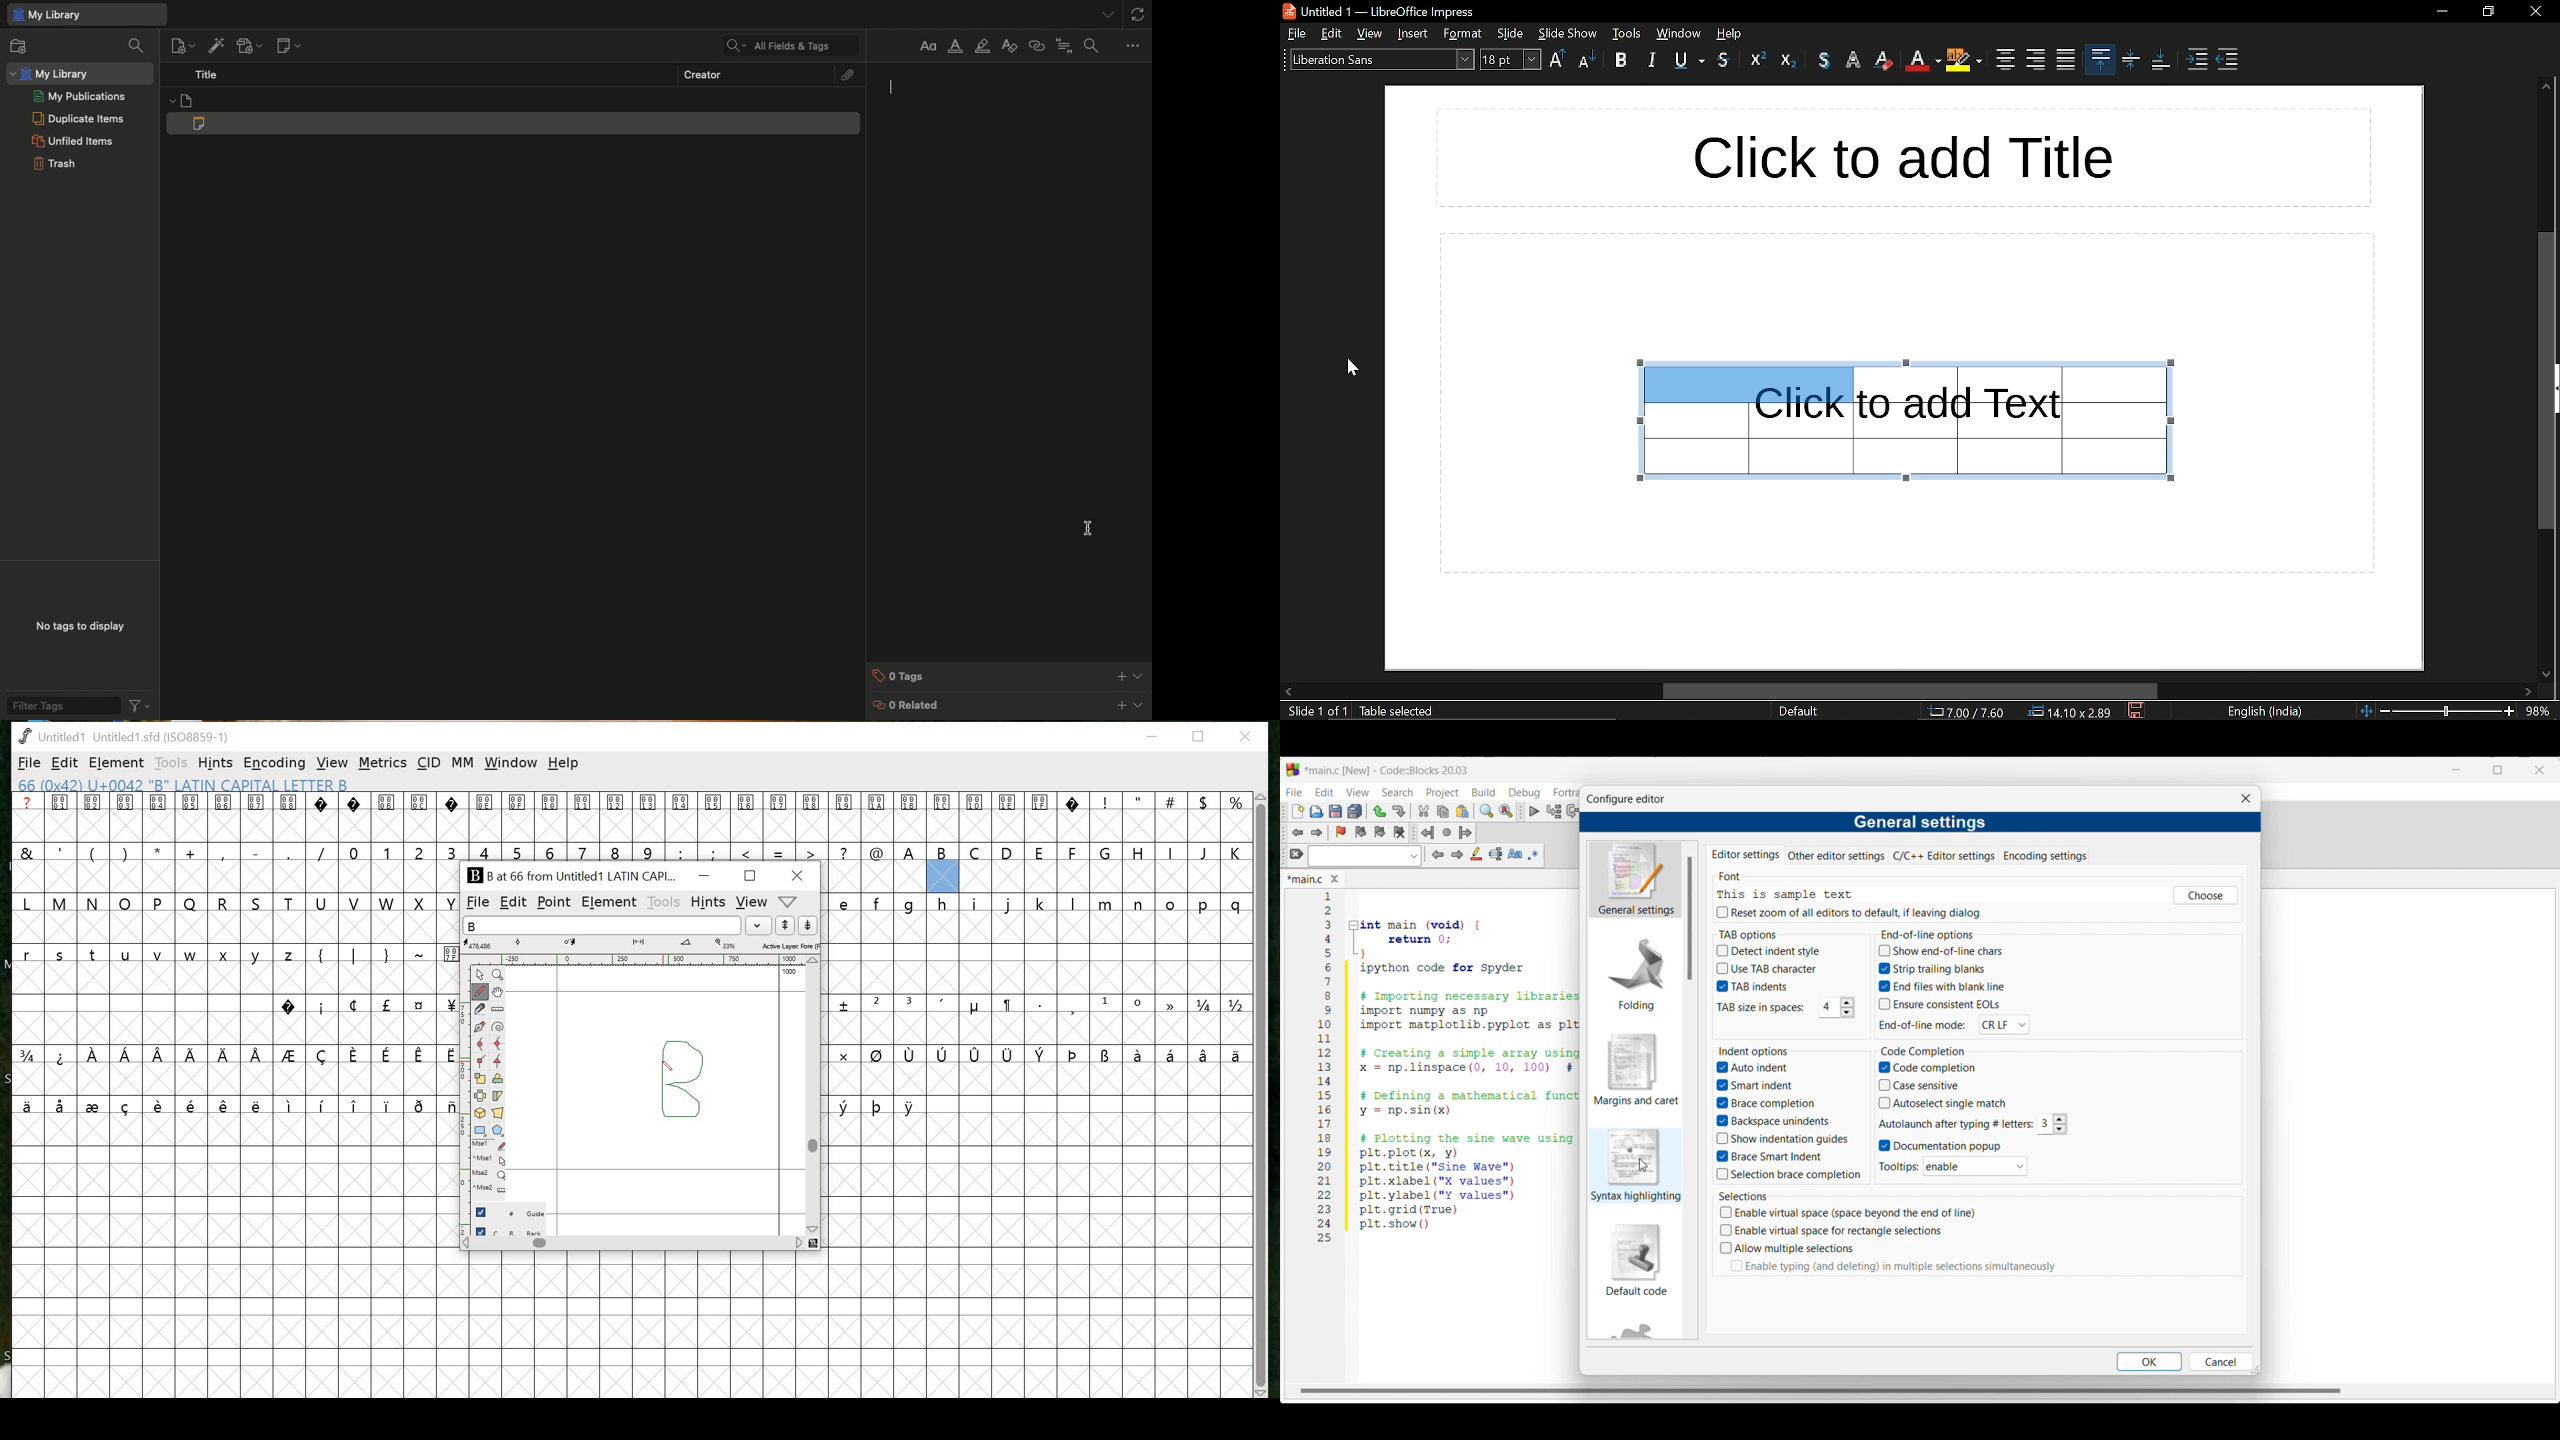 Image resolution: width=2576 pixels, height=1456 pixels. Describe the element at coordinates (1247, 737) in the screenshot. I see `close` at that location.